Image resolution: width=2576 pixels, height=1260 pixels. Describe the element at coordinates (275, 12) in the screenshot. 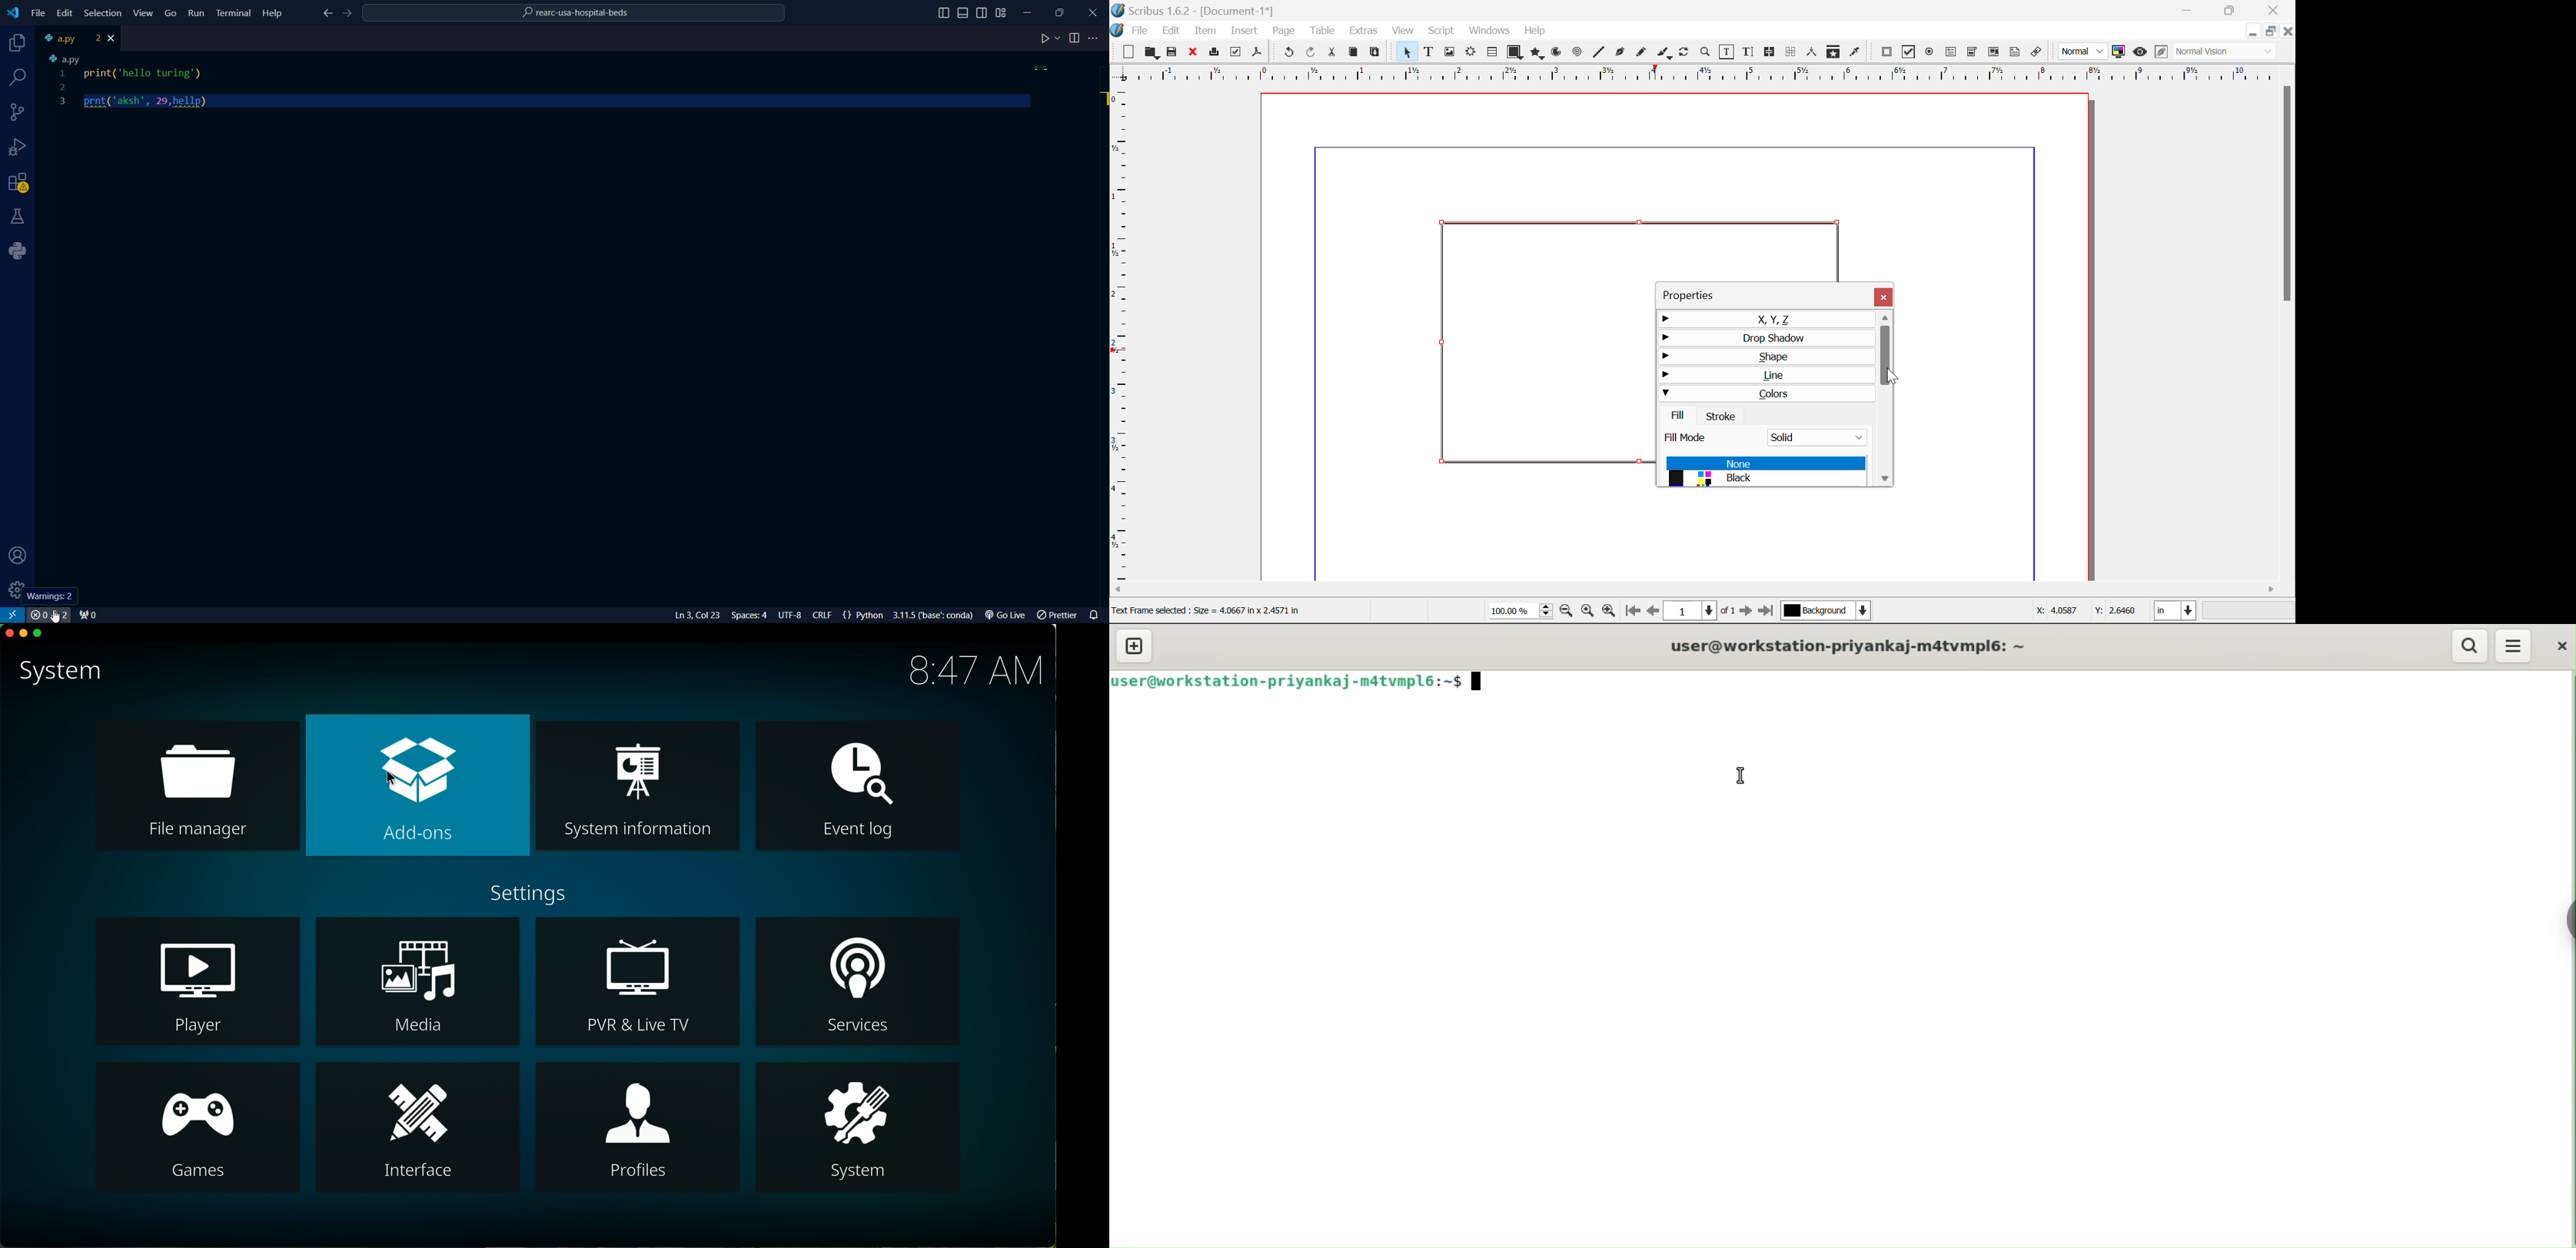

I see `Help` at that location.